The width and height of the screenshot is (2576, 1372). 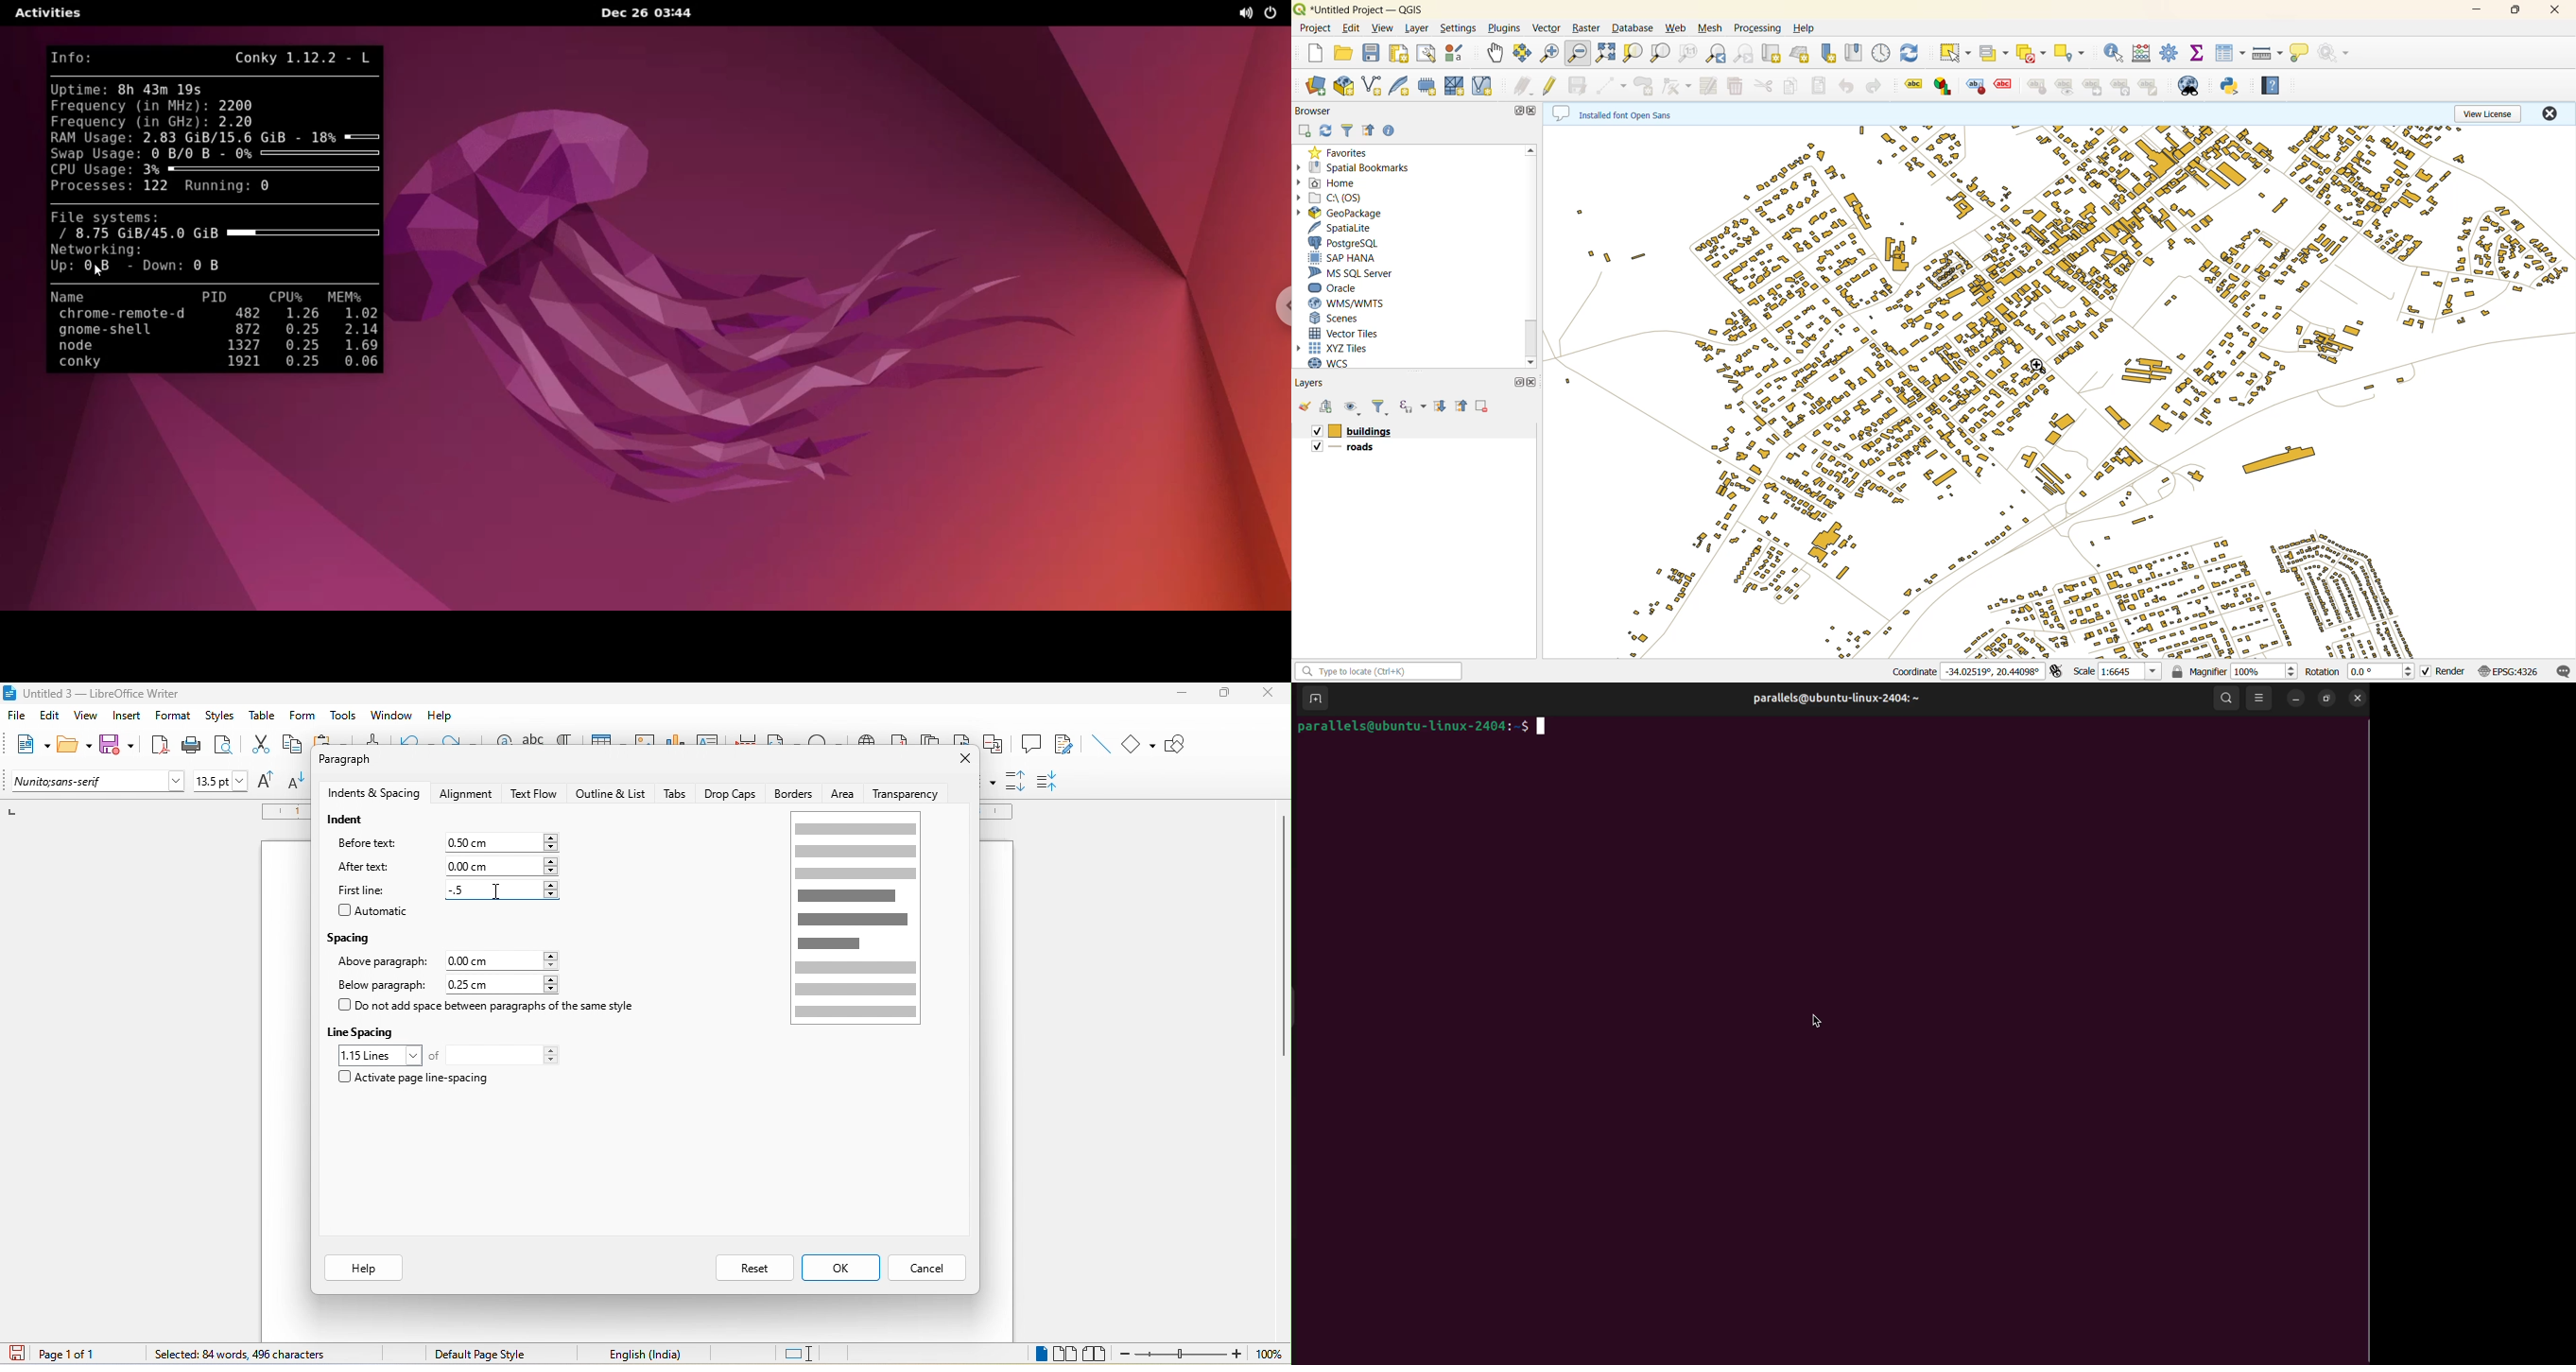 I want to click on open, so click(x=1343, y=54).